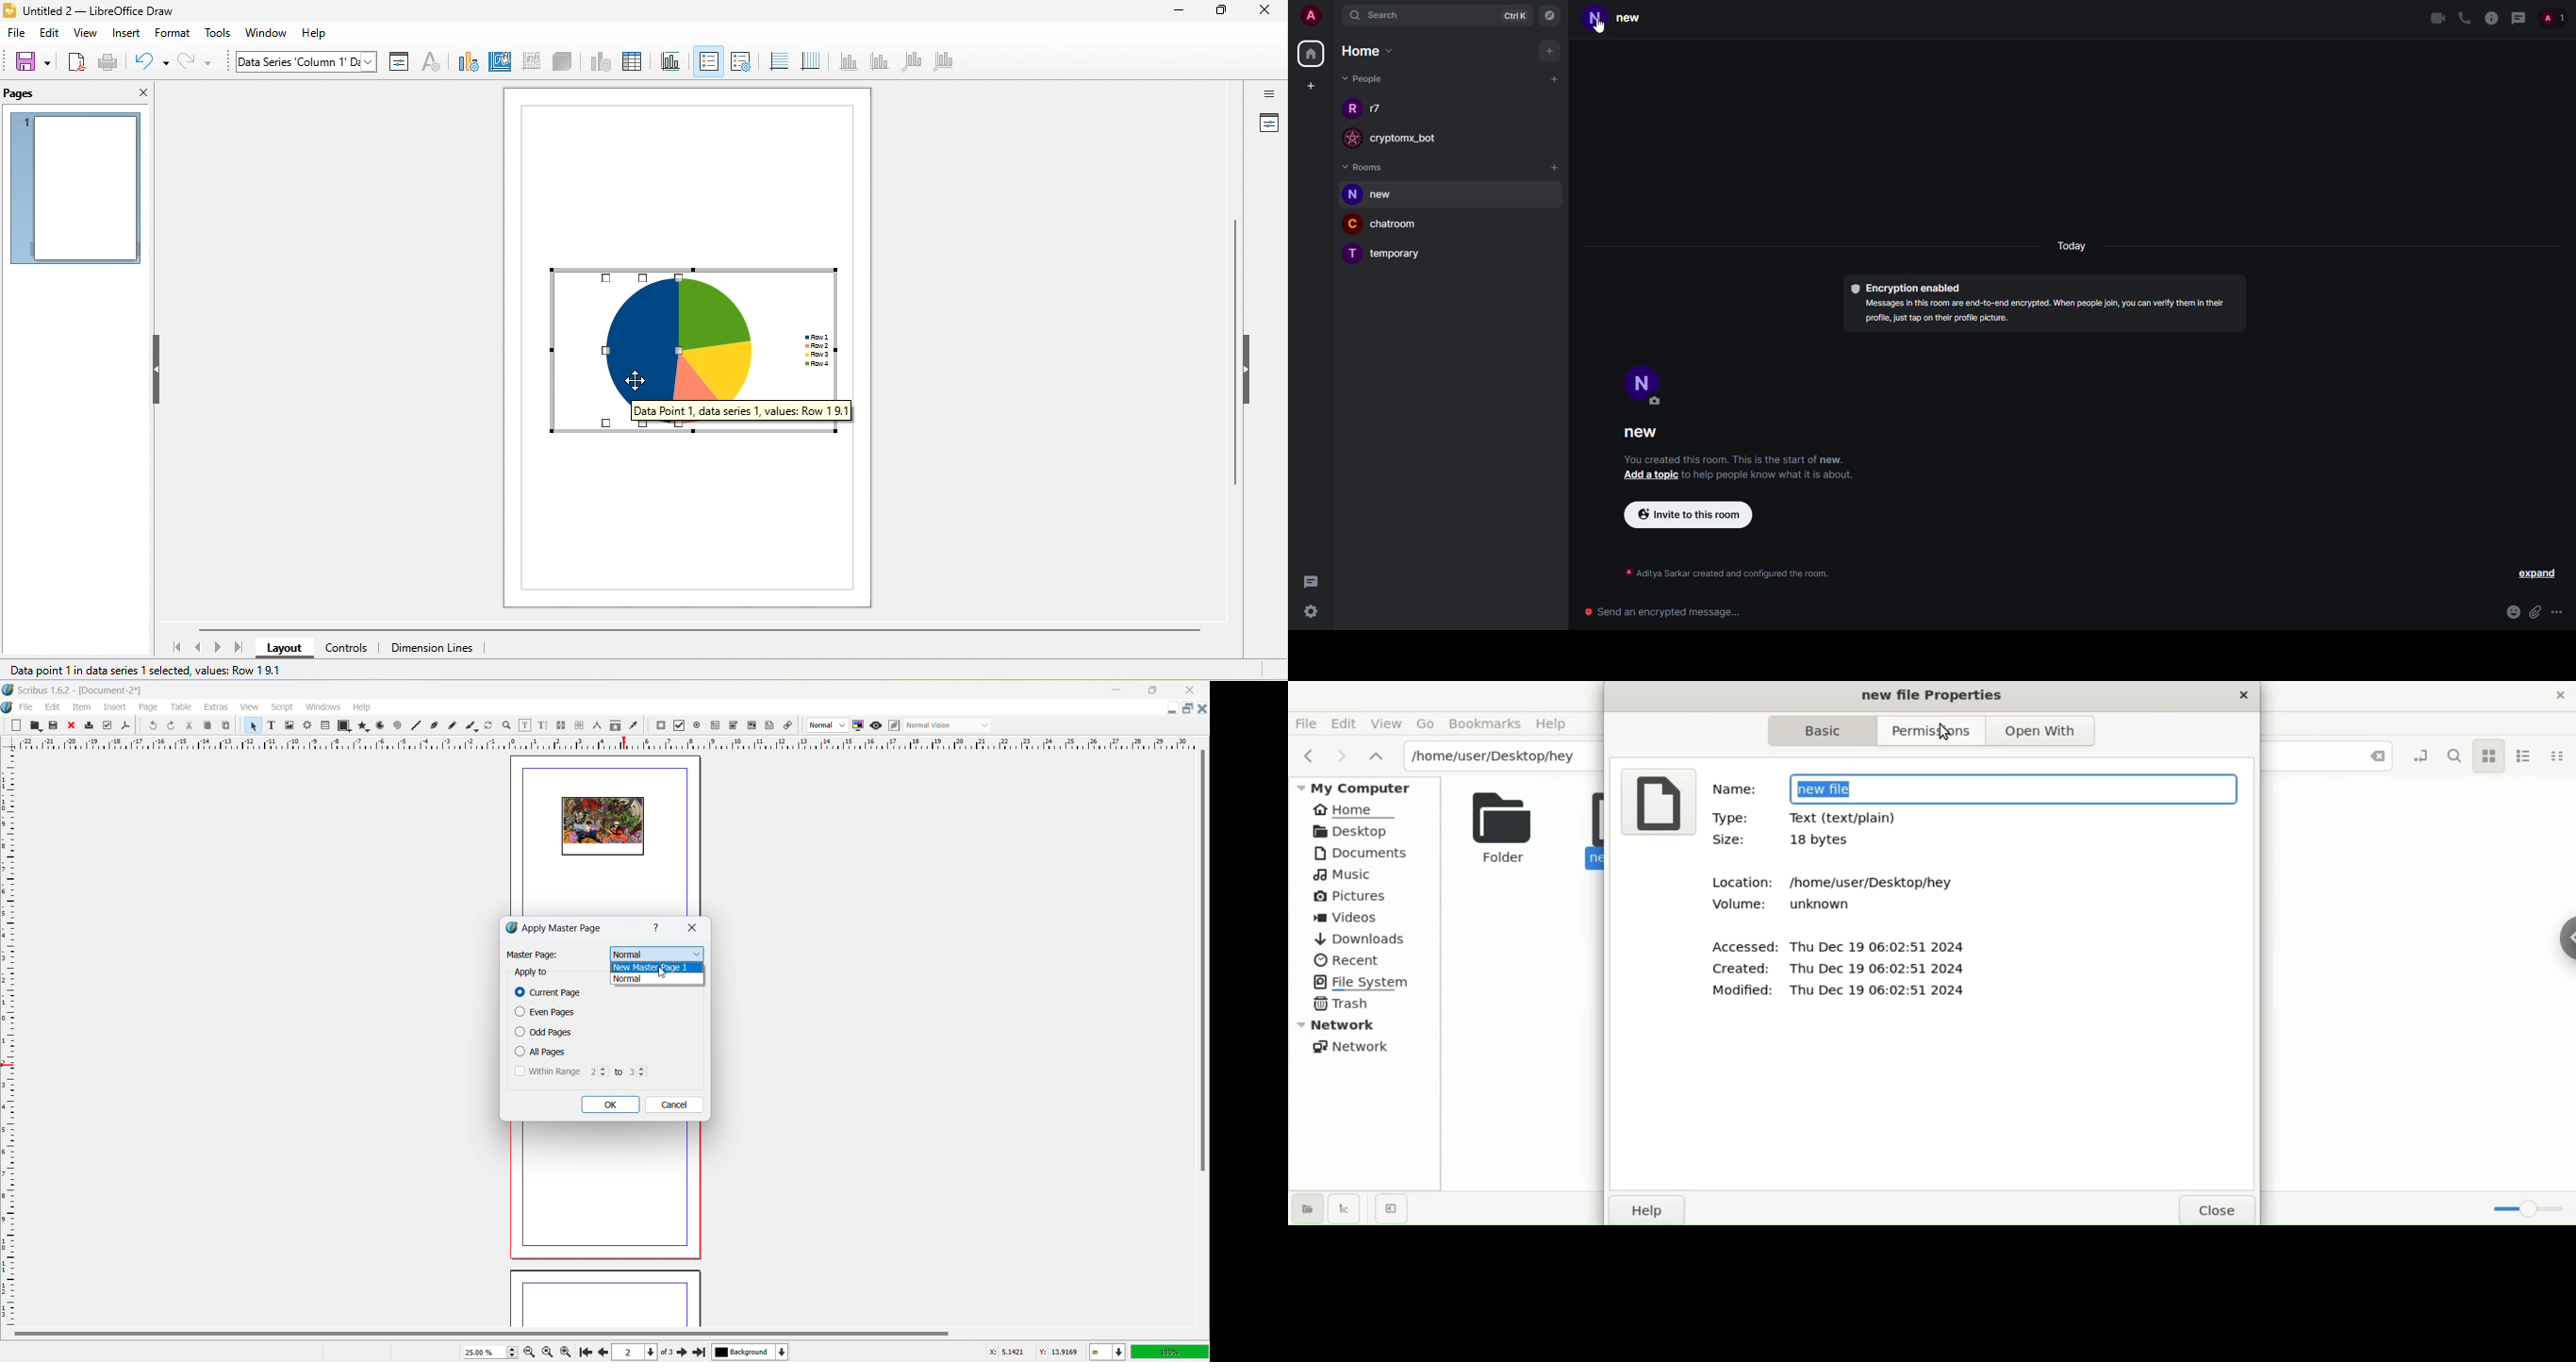  Describe the element at coordinates (16, 725) in the screenshot. I see `new` at that location.